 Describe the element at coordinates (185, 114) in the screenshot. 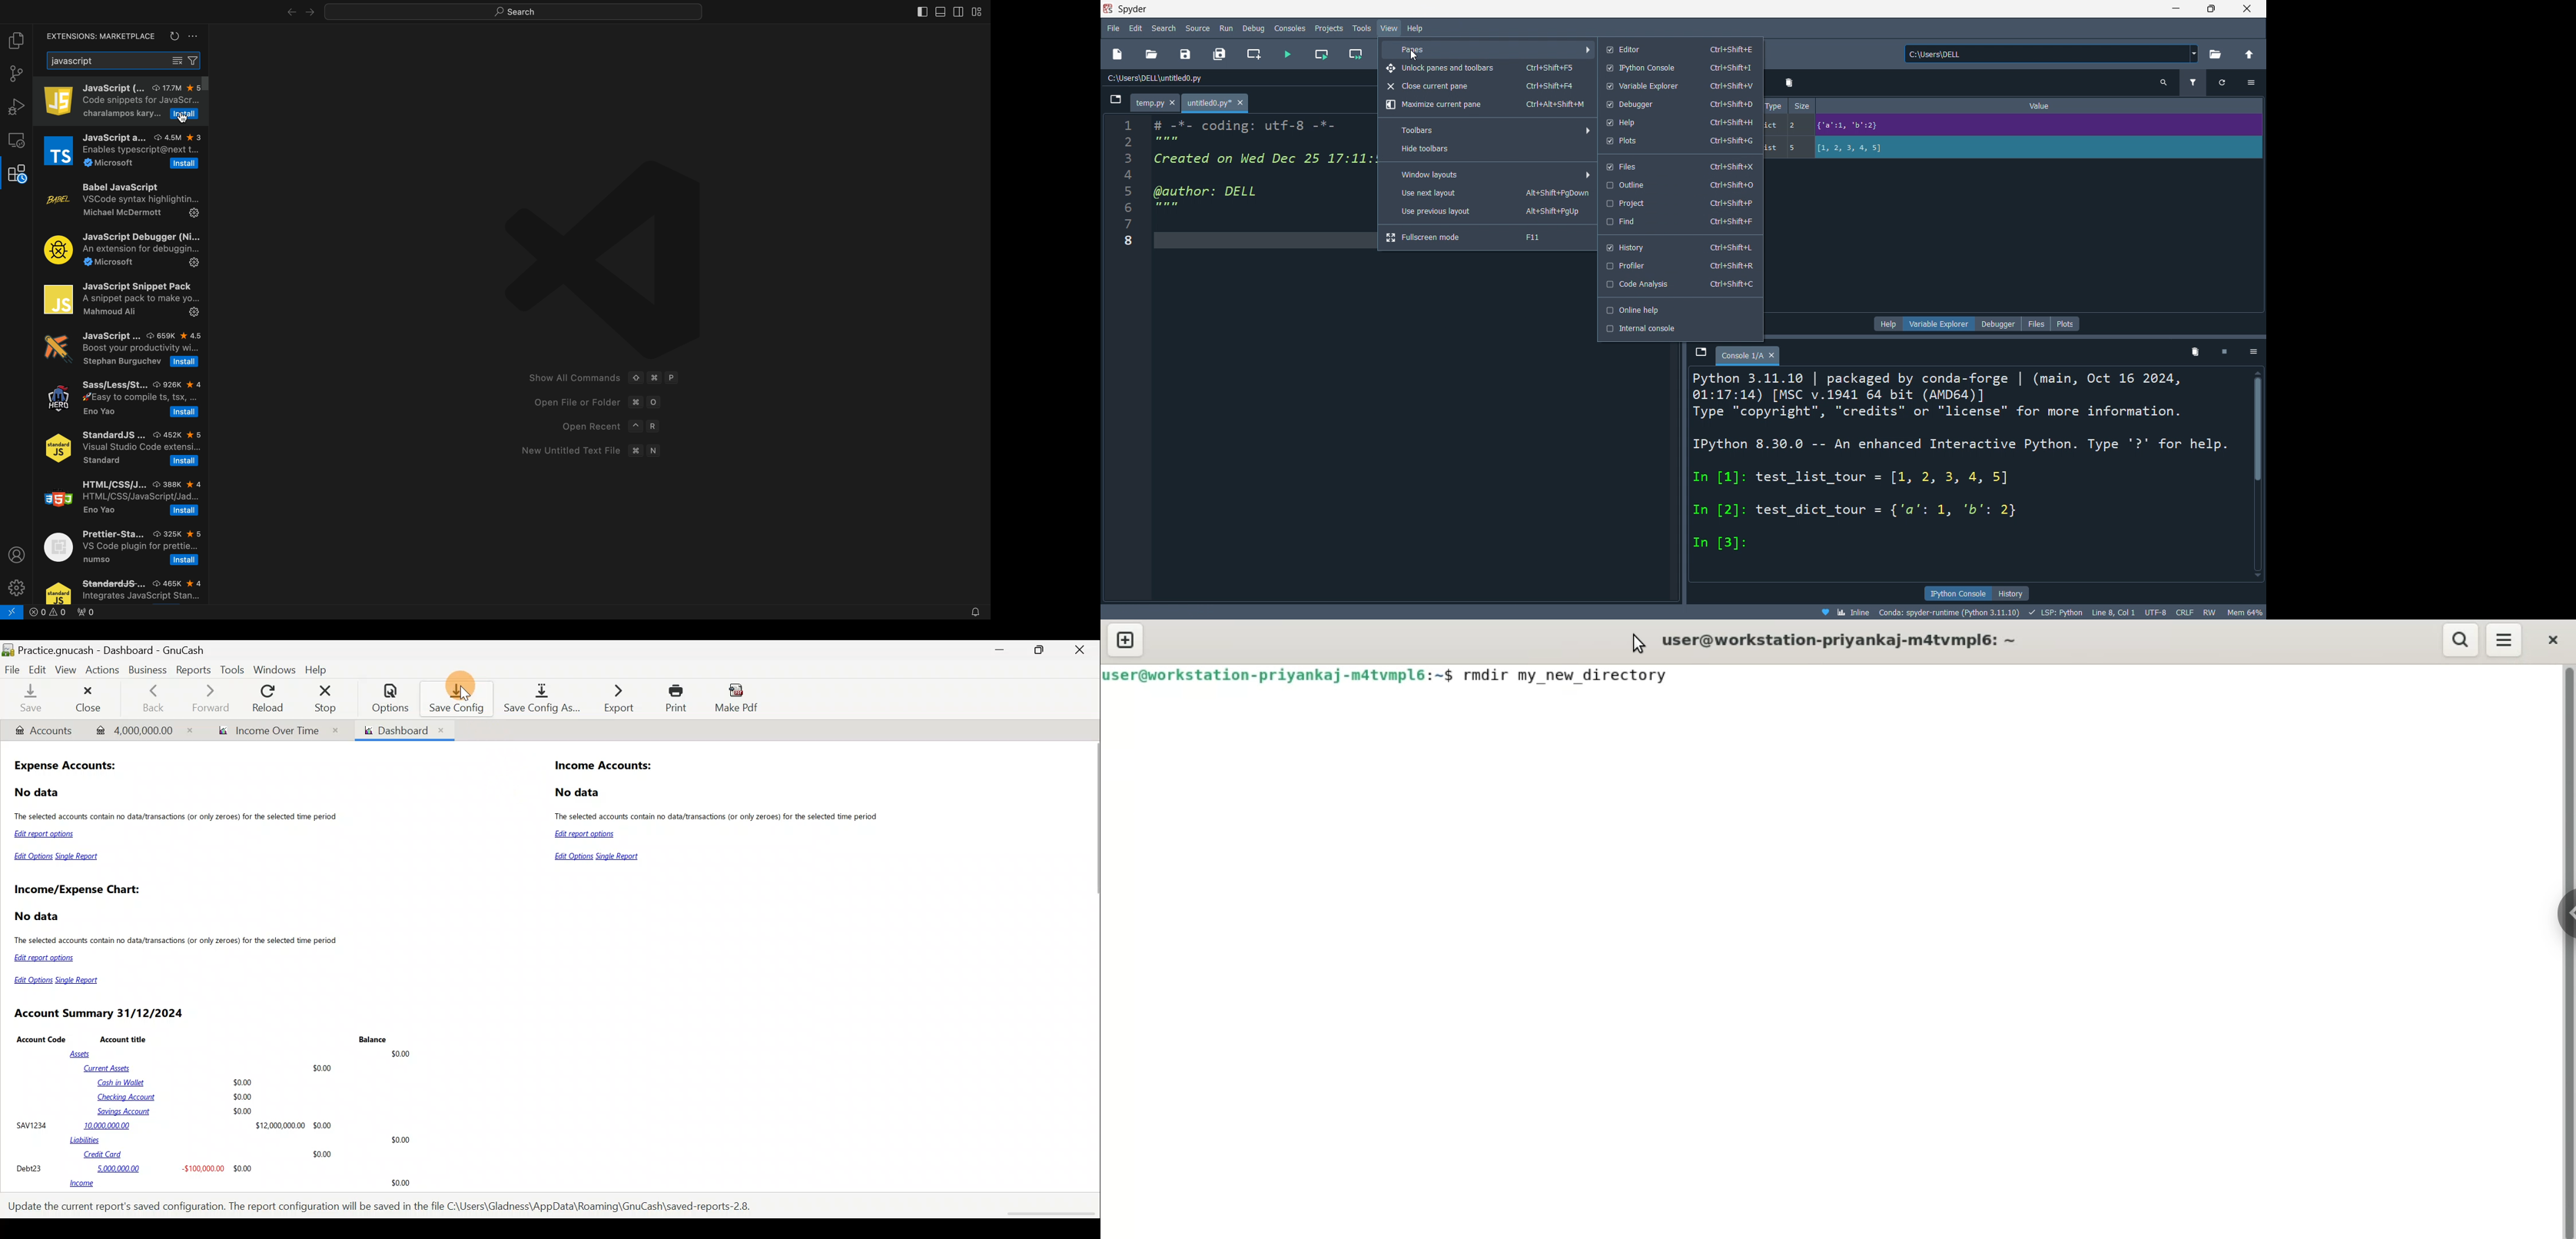

I see `install button` at that location.